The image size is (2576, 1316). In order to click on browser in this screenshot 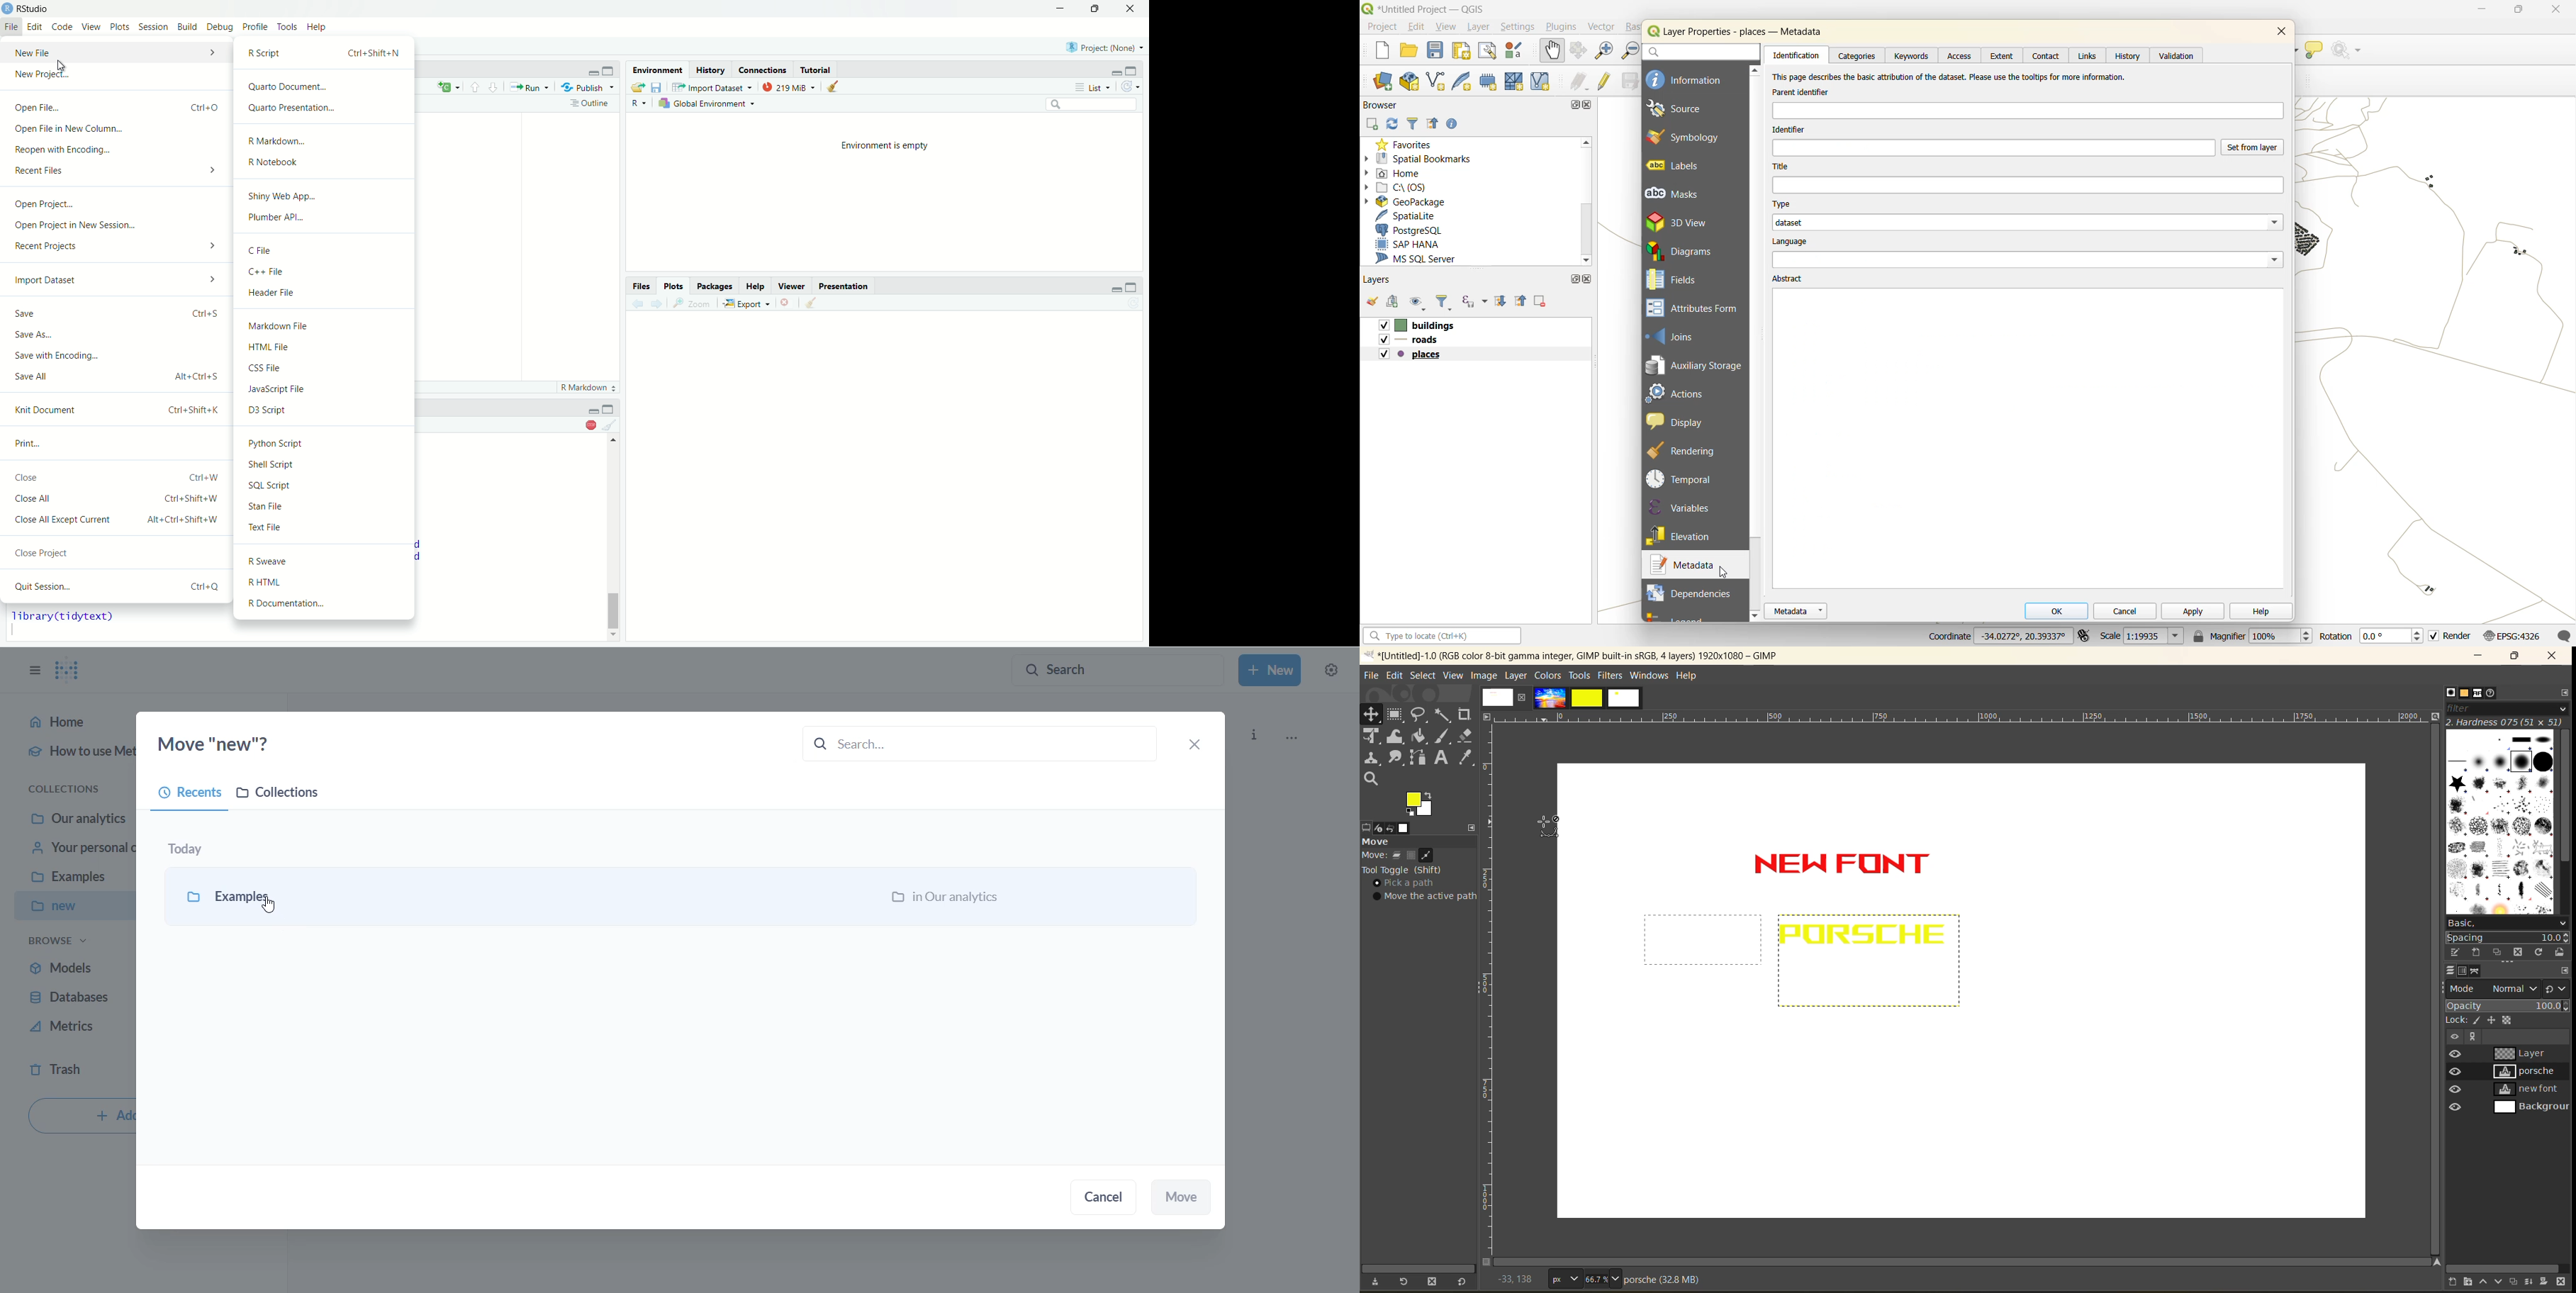, I will do `click(1383, 105)`.